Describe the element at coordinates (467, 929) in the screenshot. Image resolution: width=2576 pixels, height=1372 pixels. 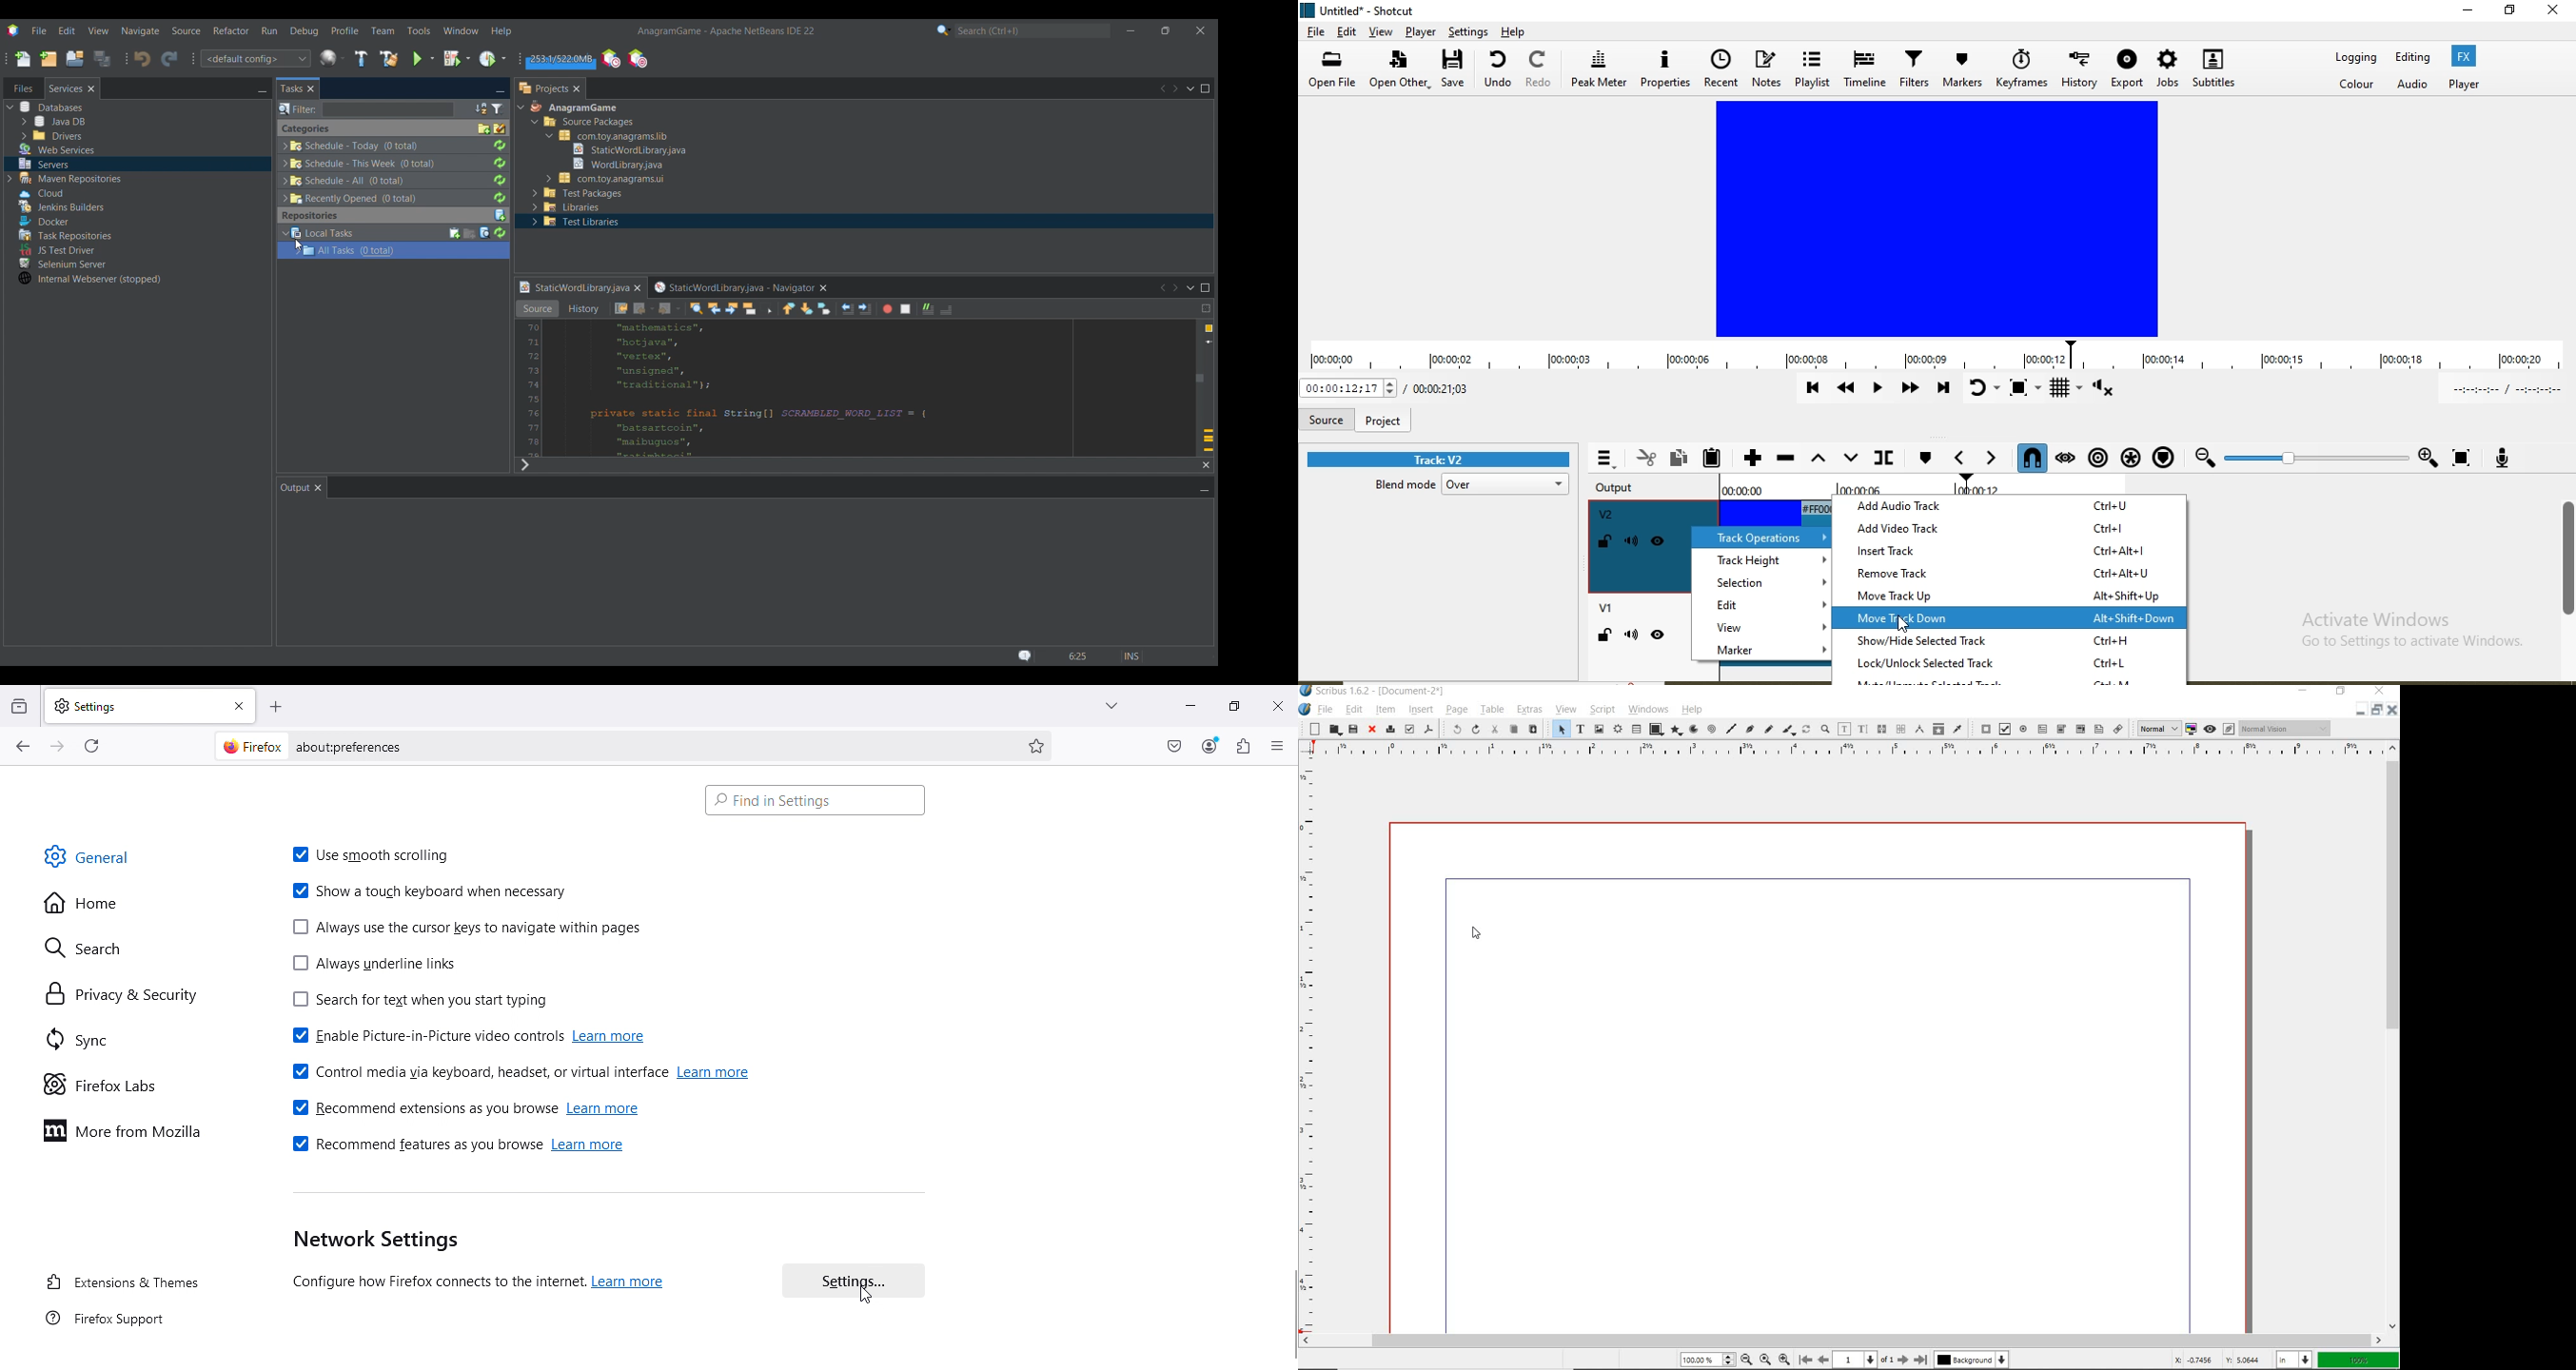
I see `Always use the cursor keys to navigate within pages` at that location.